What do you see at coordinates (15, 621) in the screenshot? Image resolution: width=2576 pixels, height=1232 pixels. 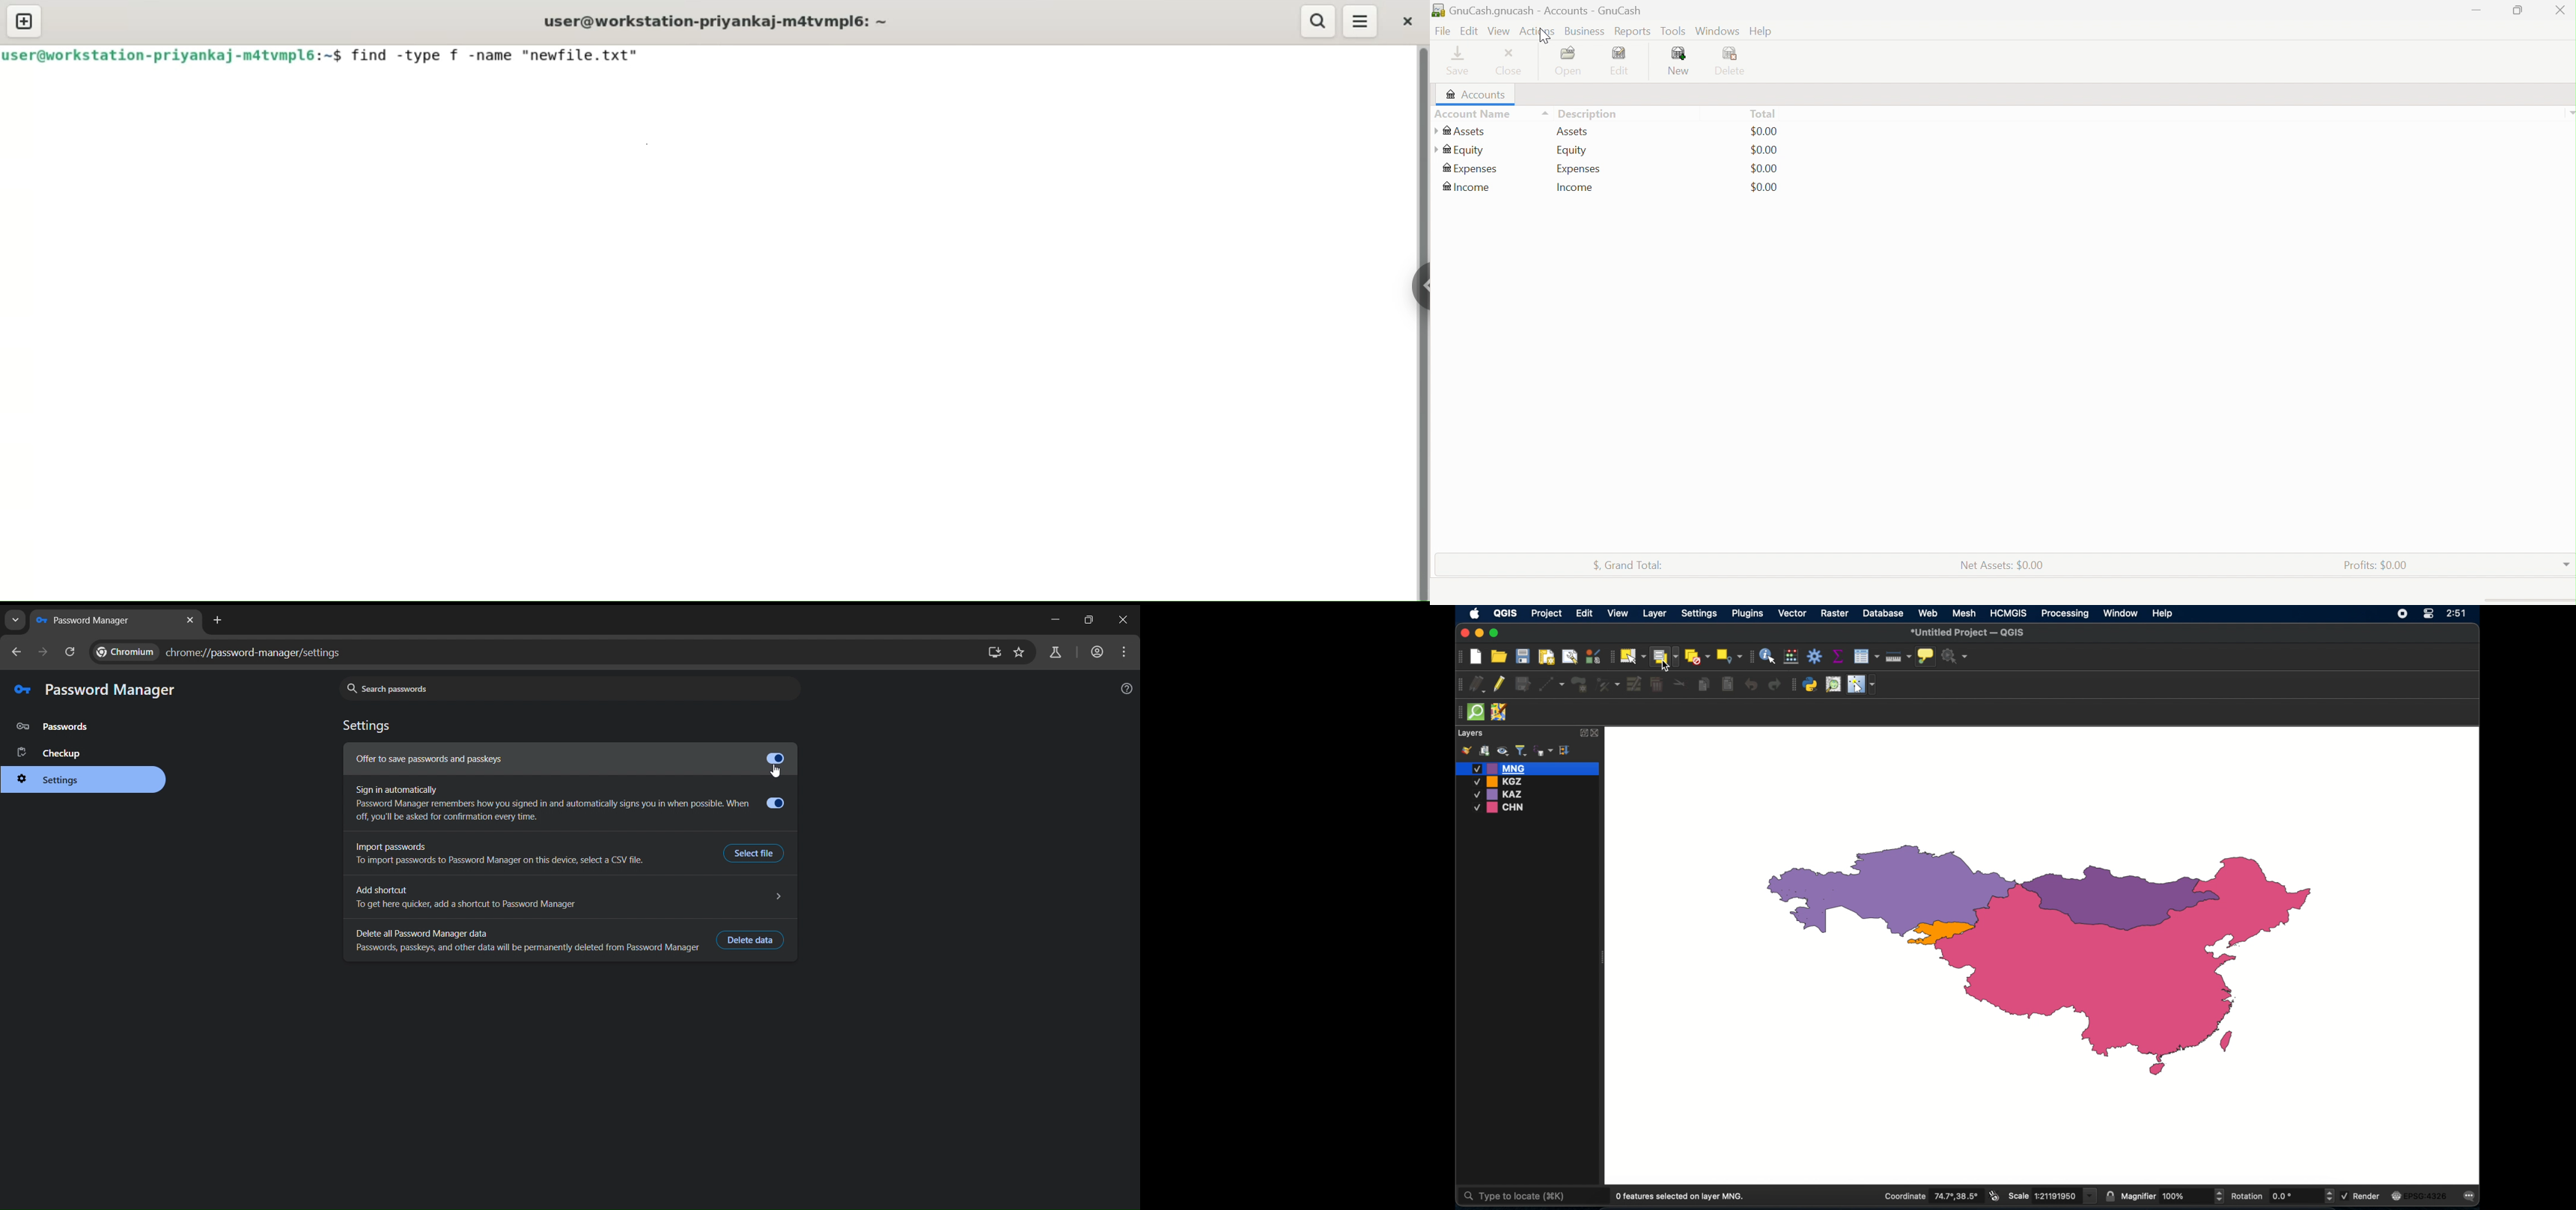 I see `search tabs` at bounding box center [15, 621].